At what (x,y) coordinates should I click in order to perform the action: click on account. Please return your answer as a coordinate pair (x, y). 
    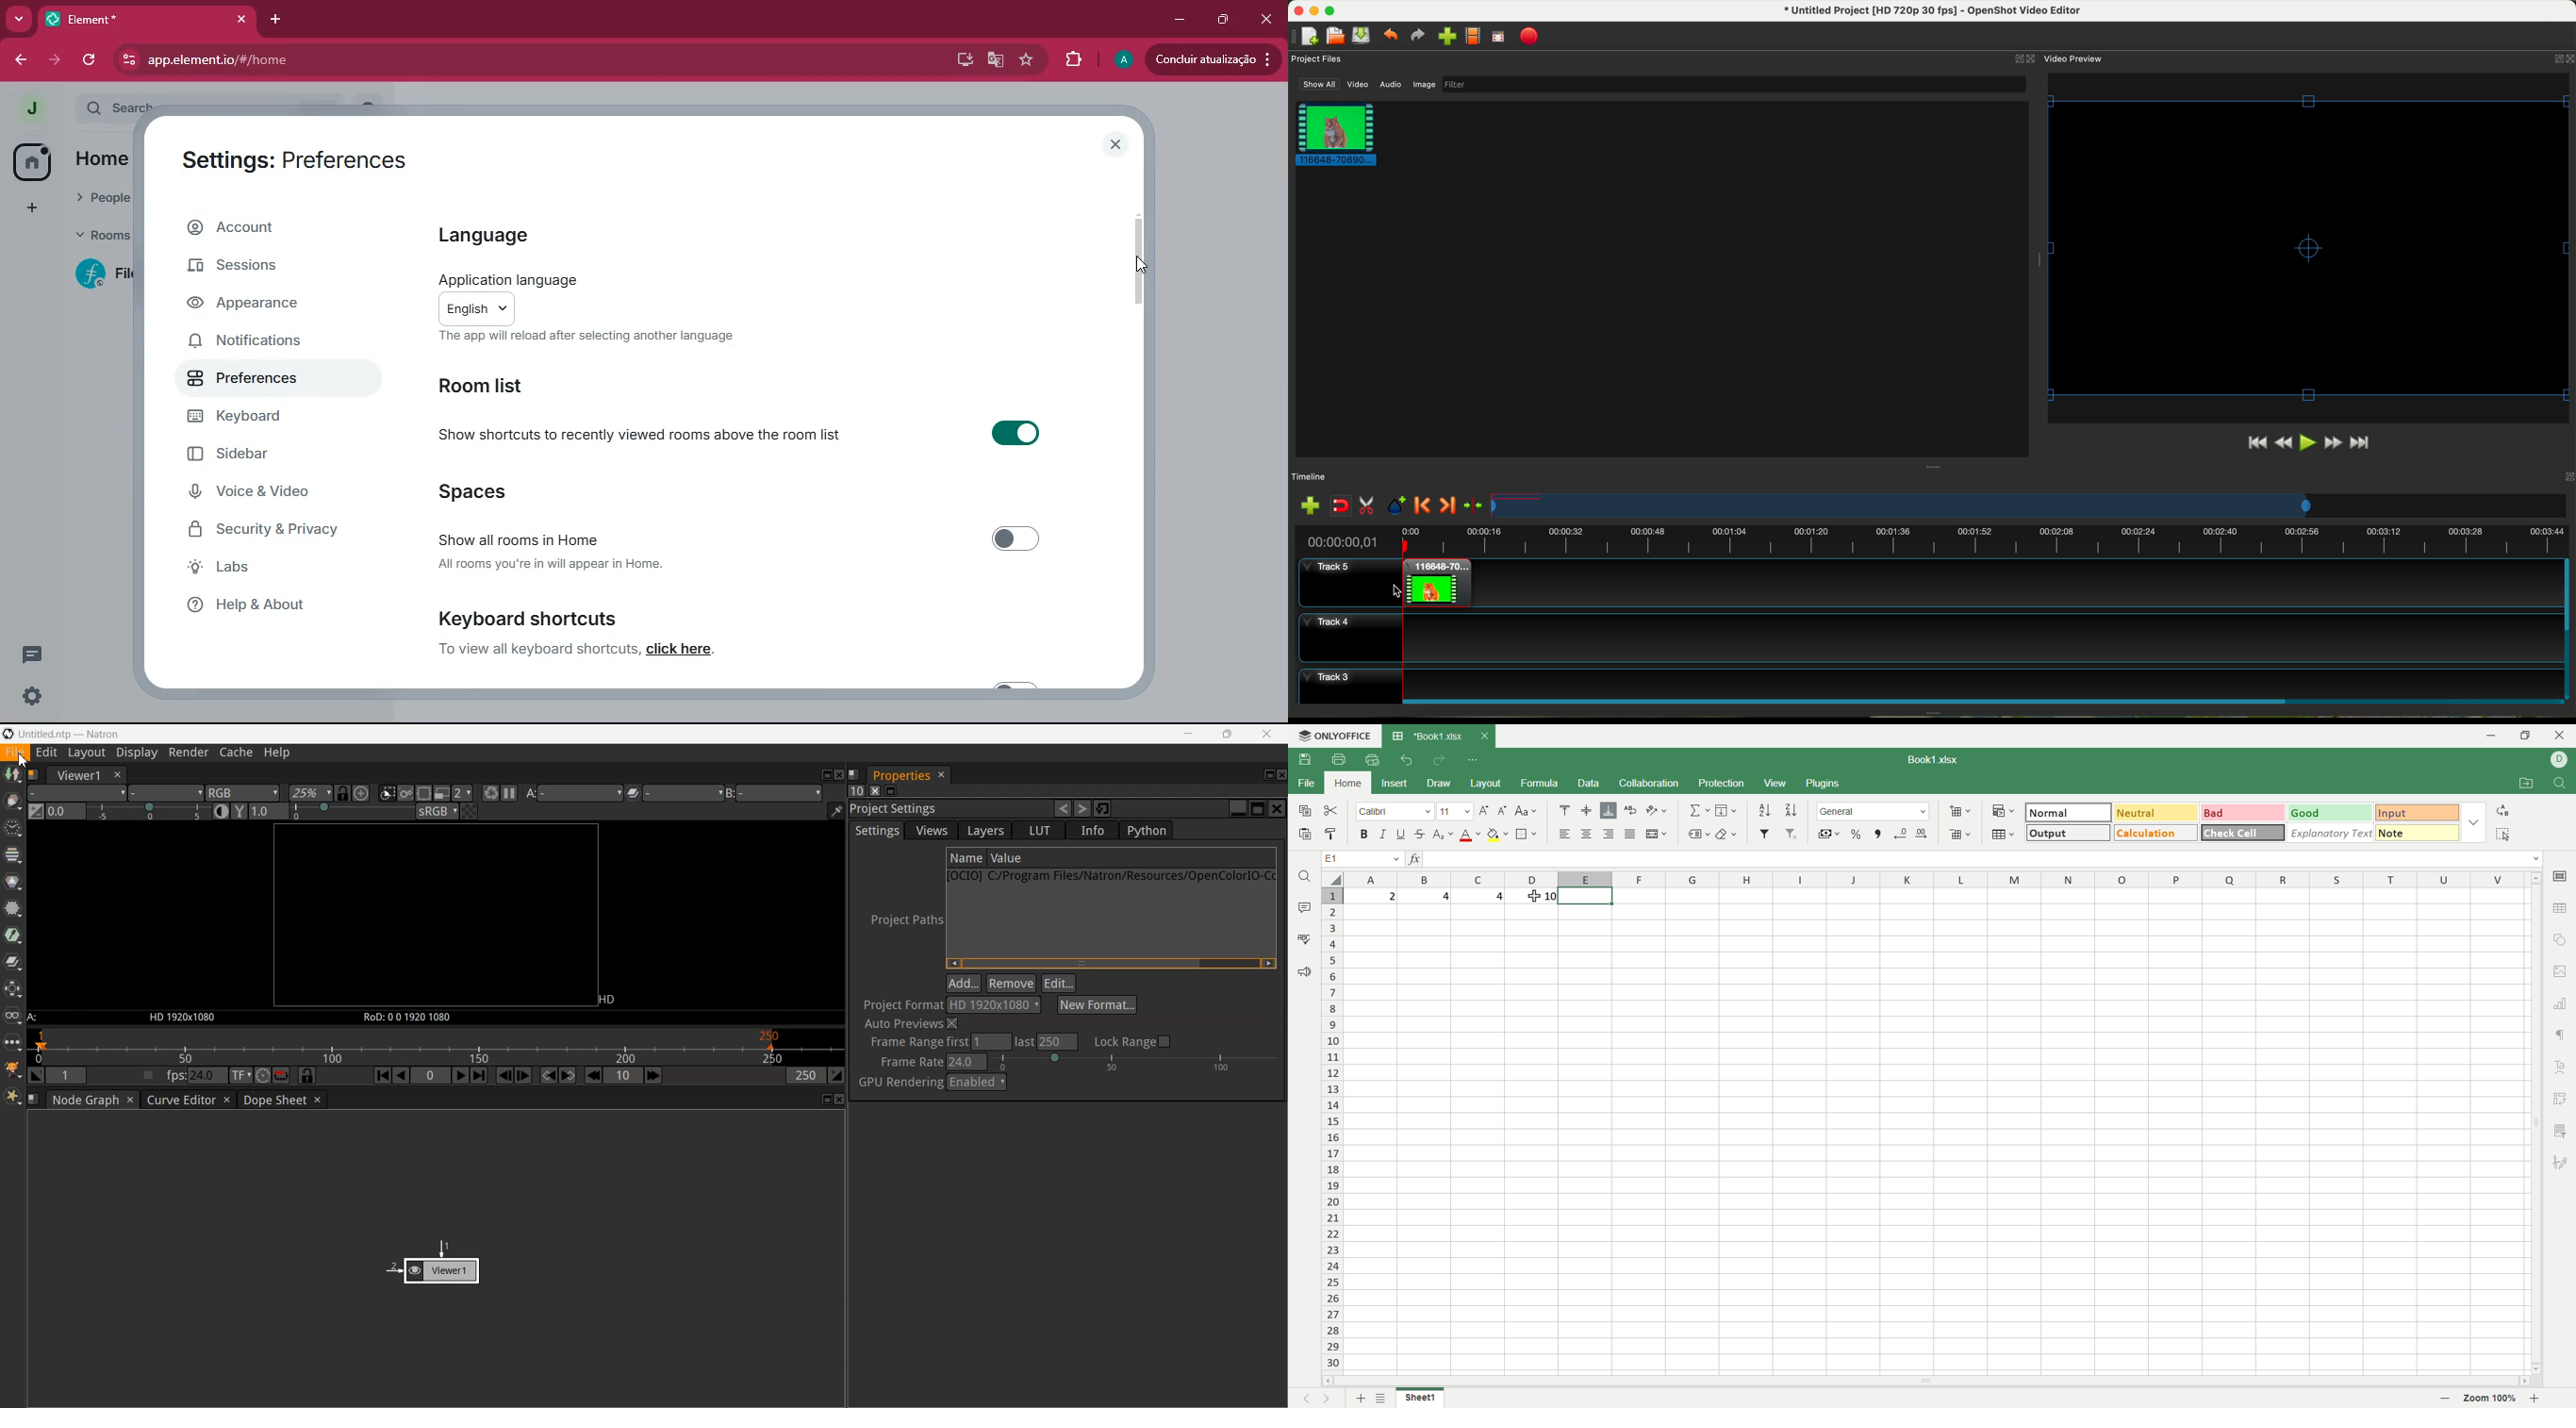
    Looking at the image, I should click on (273, 228).